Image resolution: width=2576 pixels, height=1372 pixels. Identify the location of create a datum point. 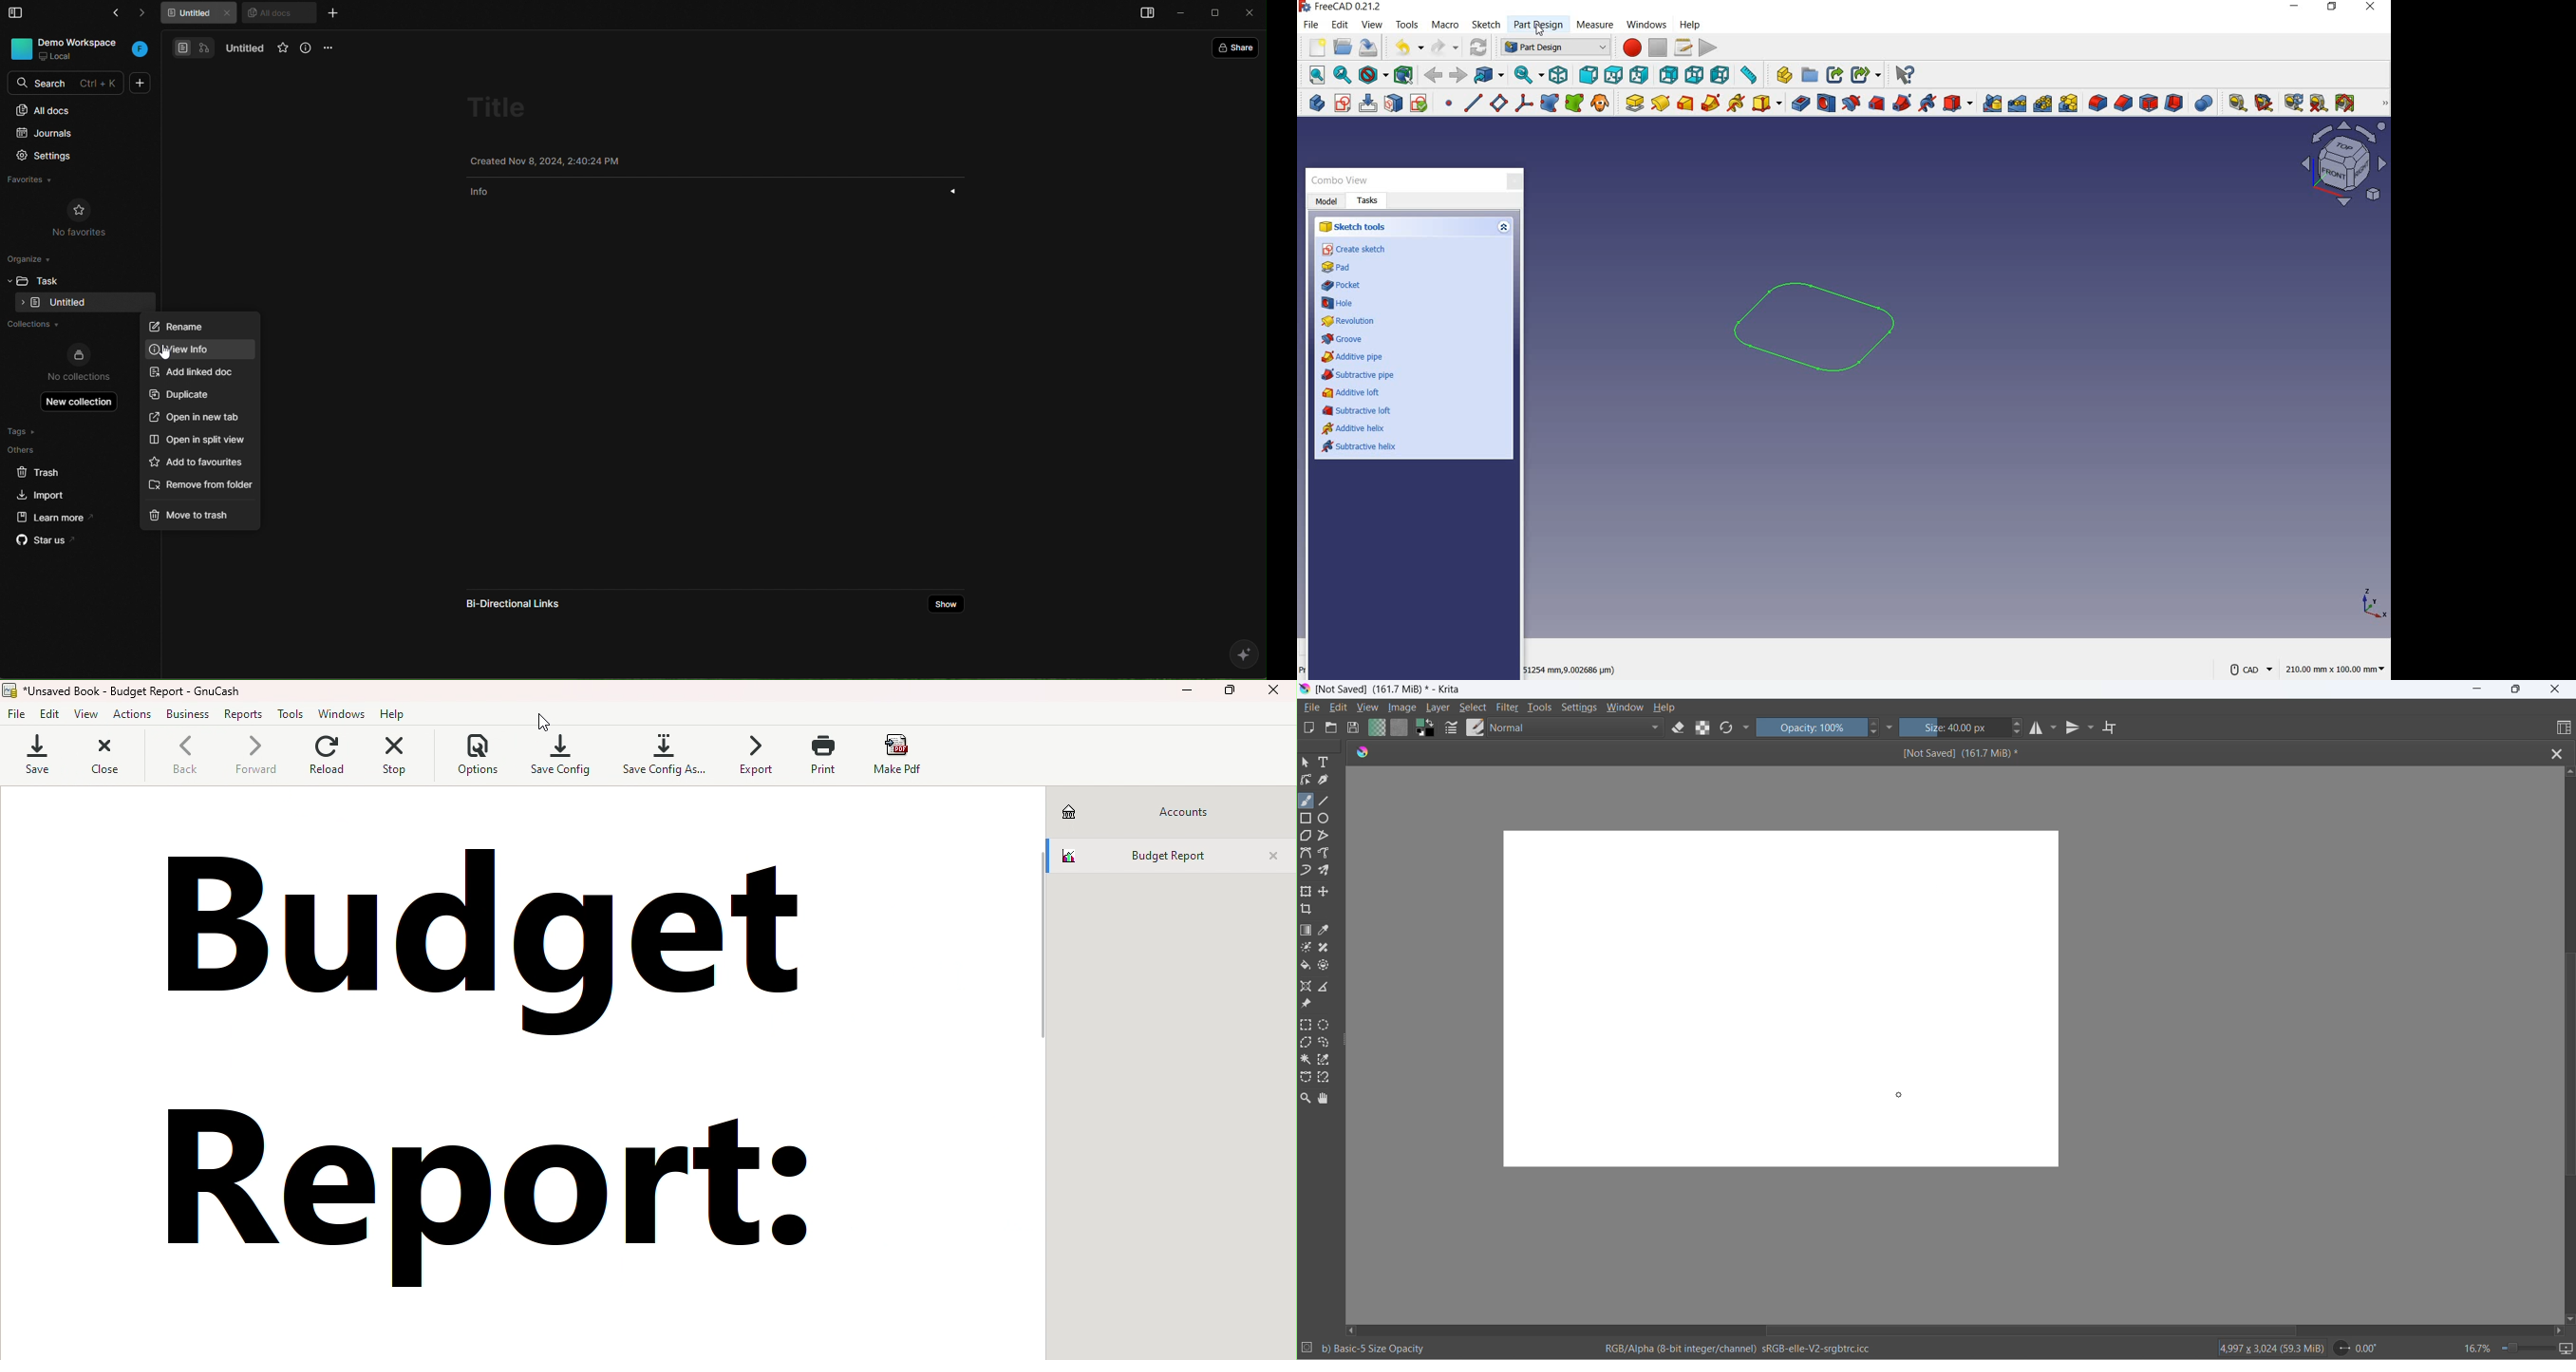
(1450, 104).